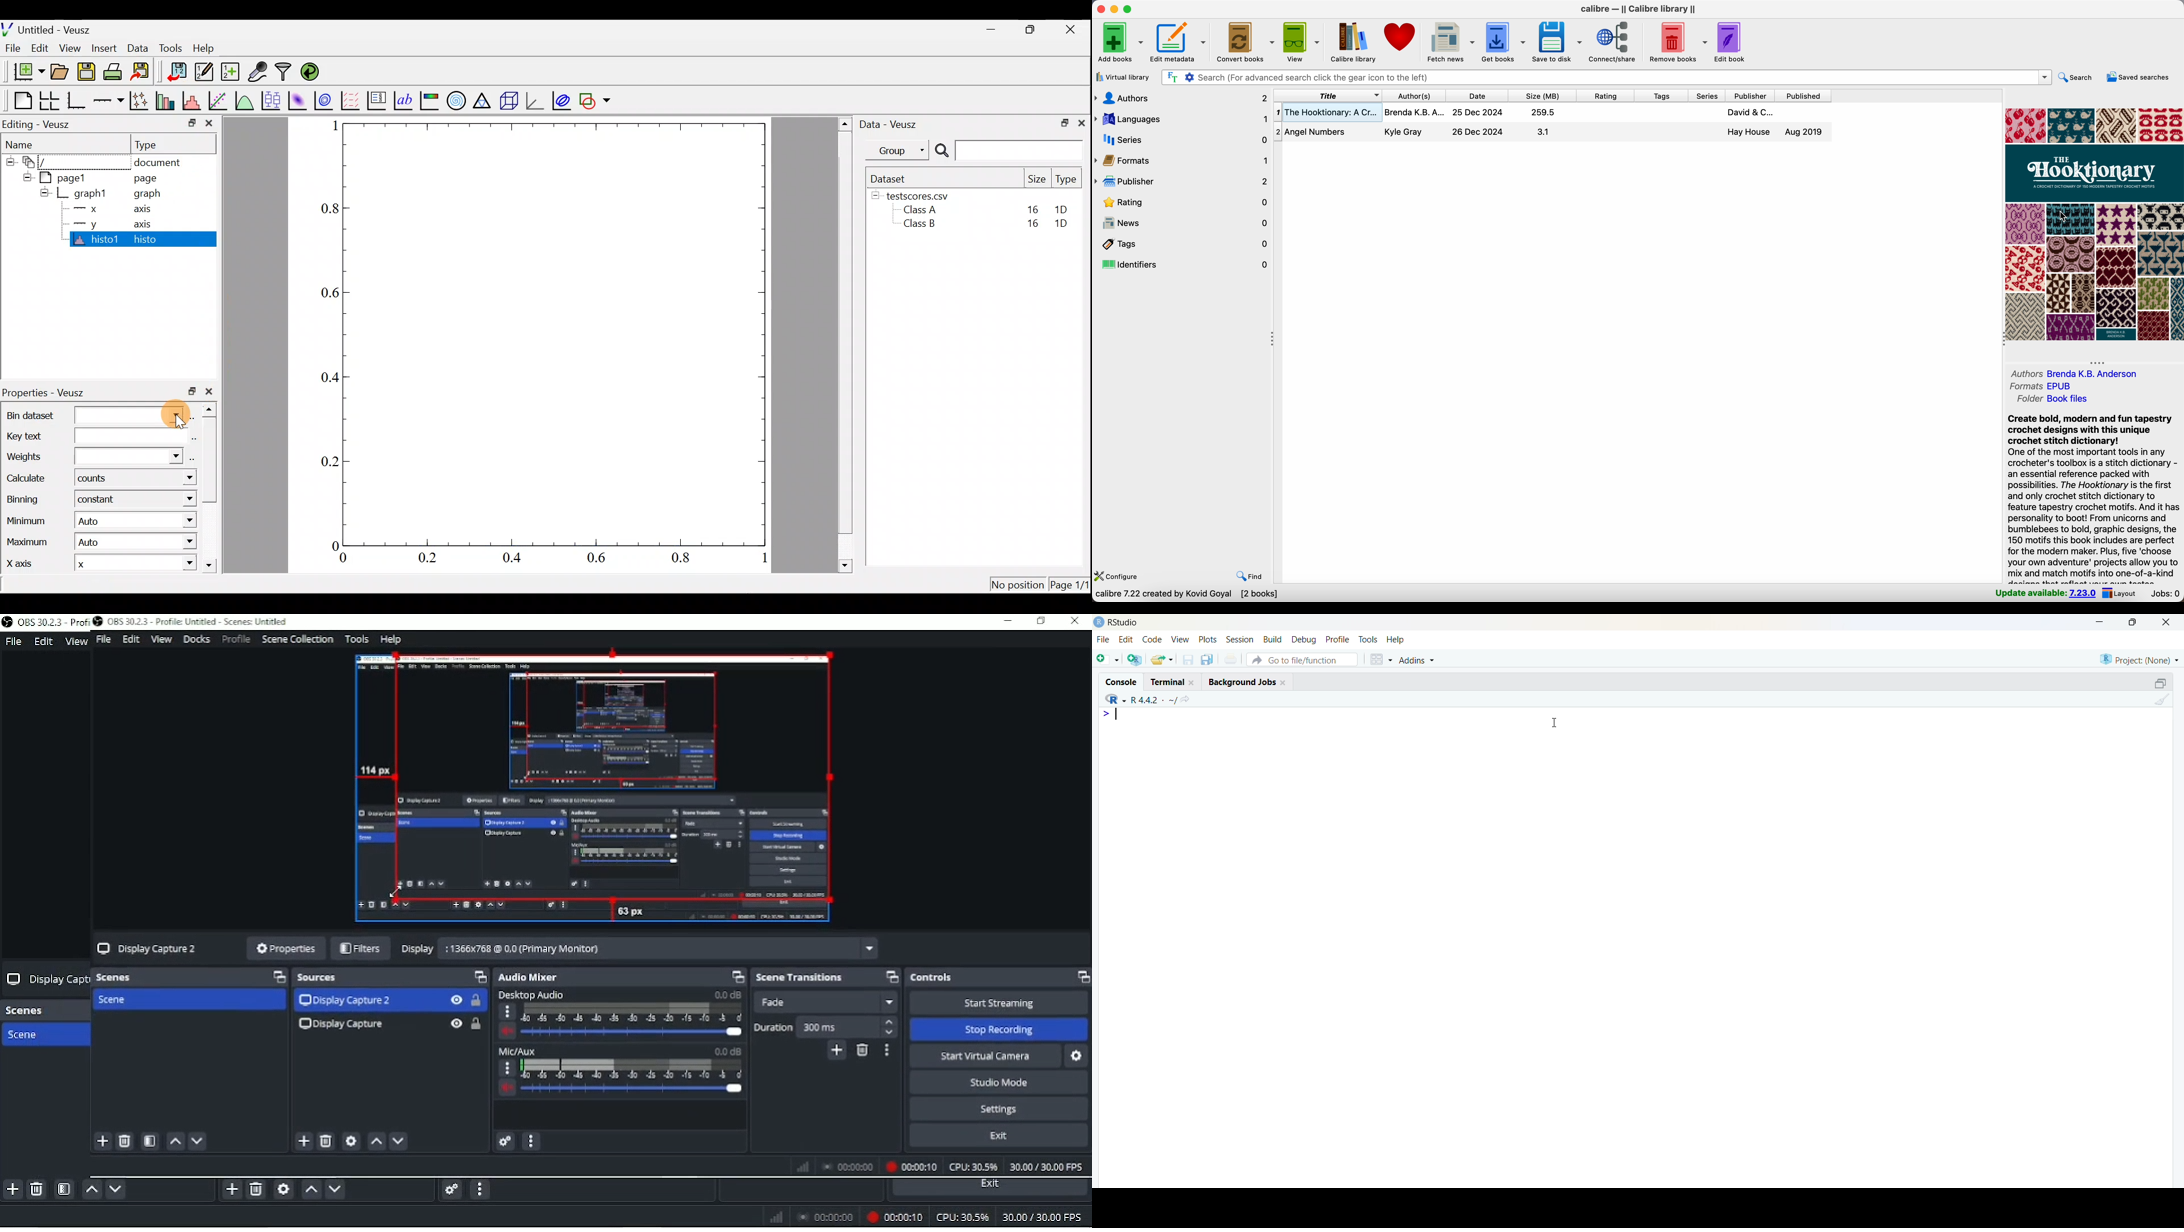  What do you see at coordinates (1247, 680) in the screenshot?
I see `Background Jobs` at bounding box center [1247, 680].